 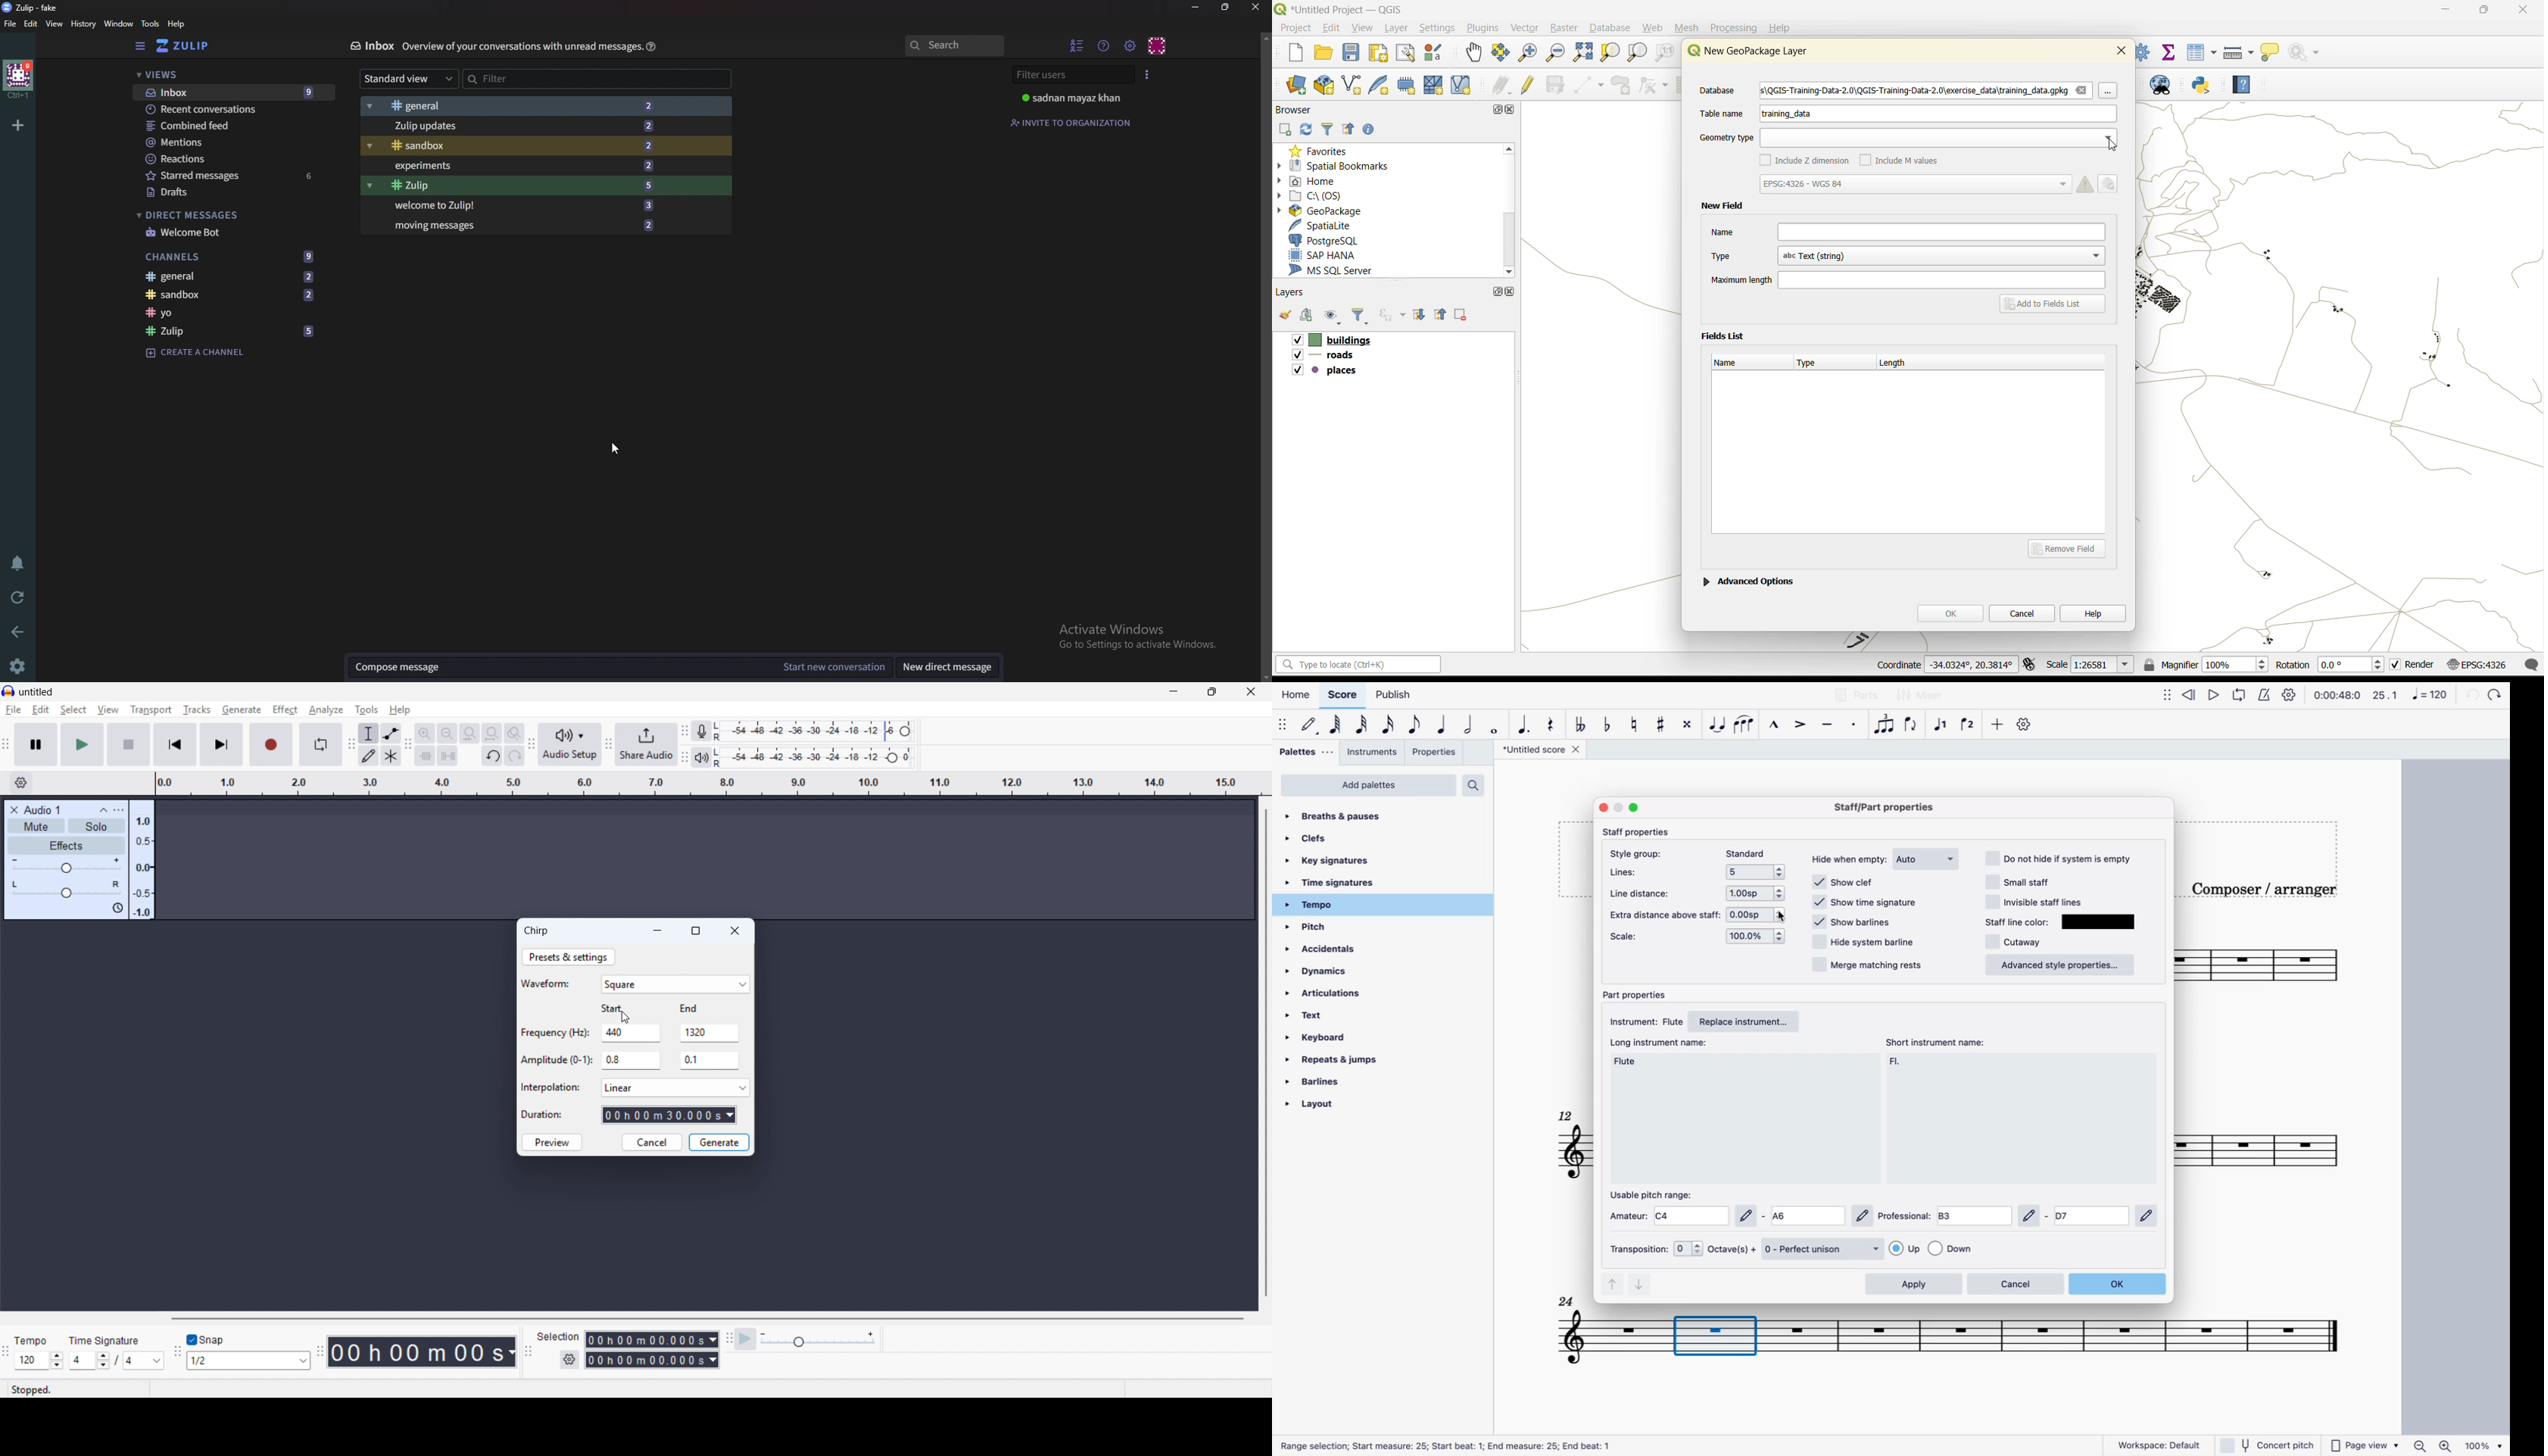 What do you see at coordinates (56, 25) in the screenshot?
I see `view` at bounding box center [56, 25].